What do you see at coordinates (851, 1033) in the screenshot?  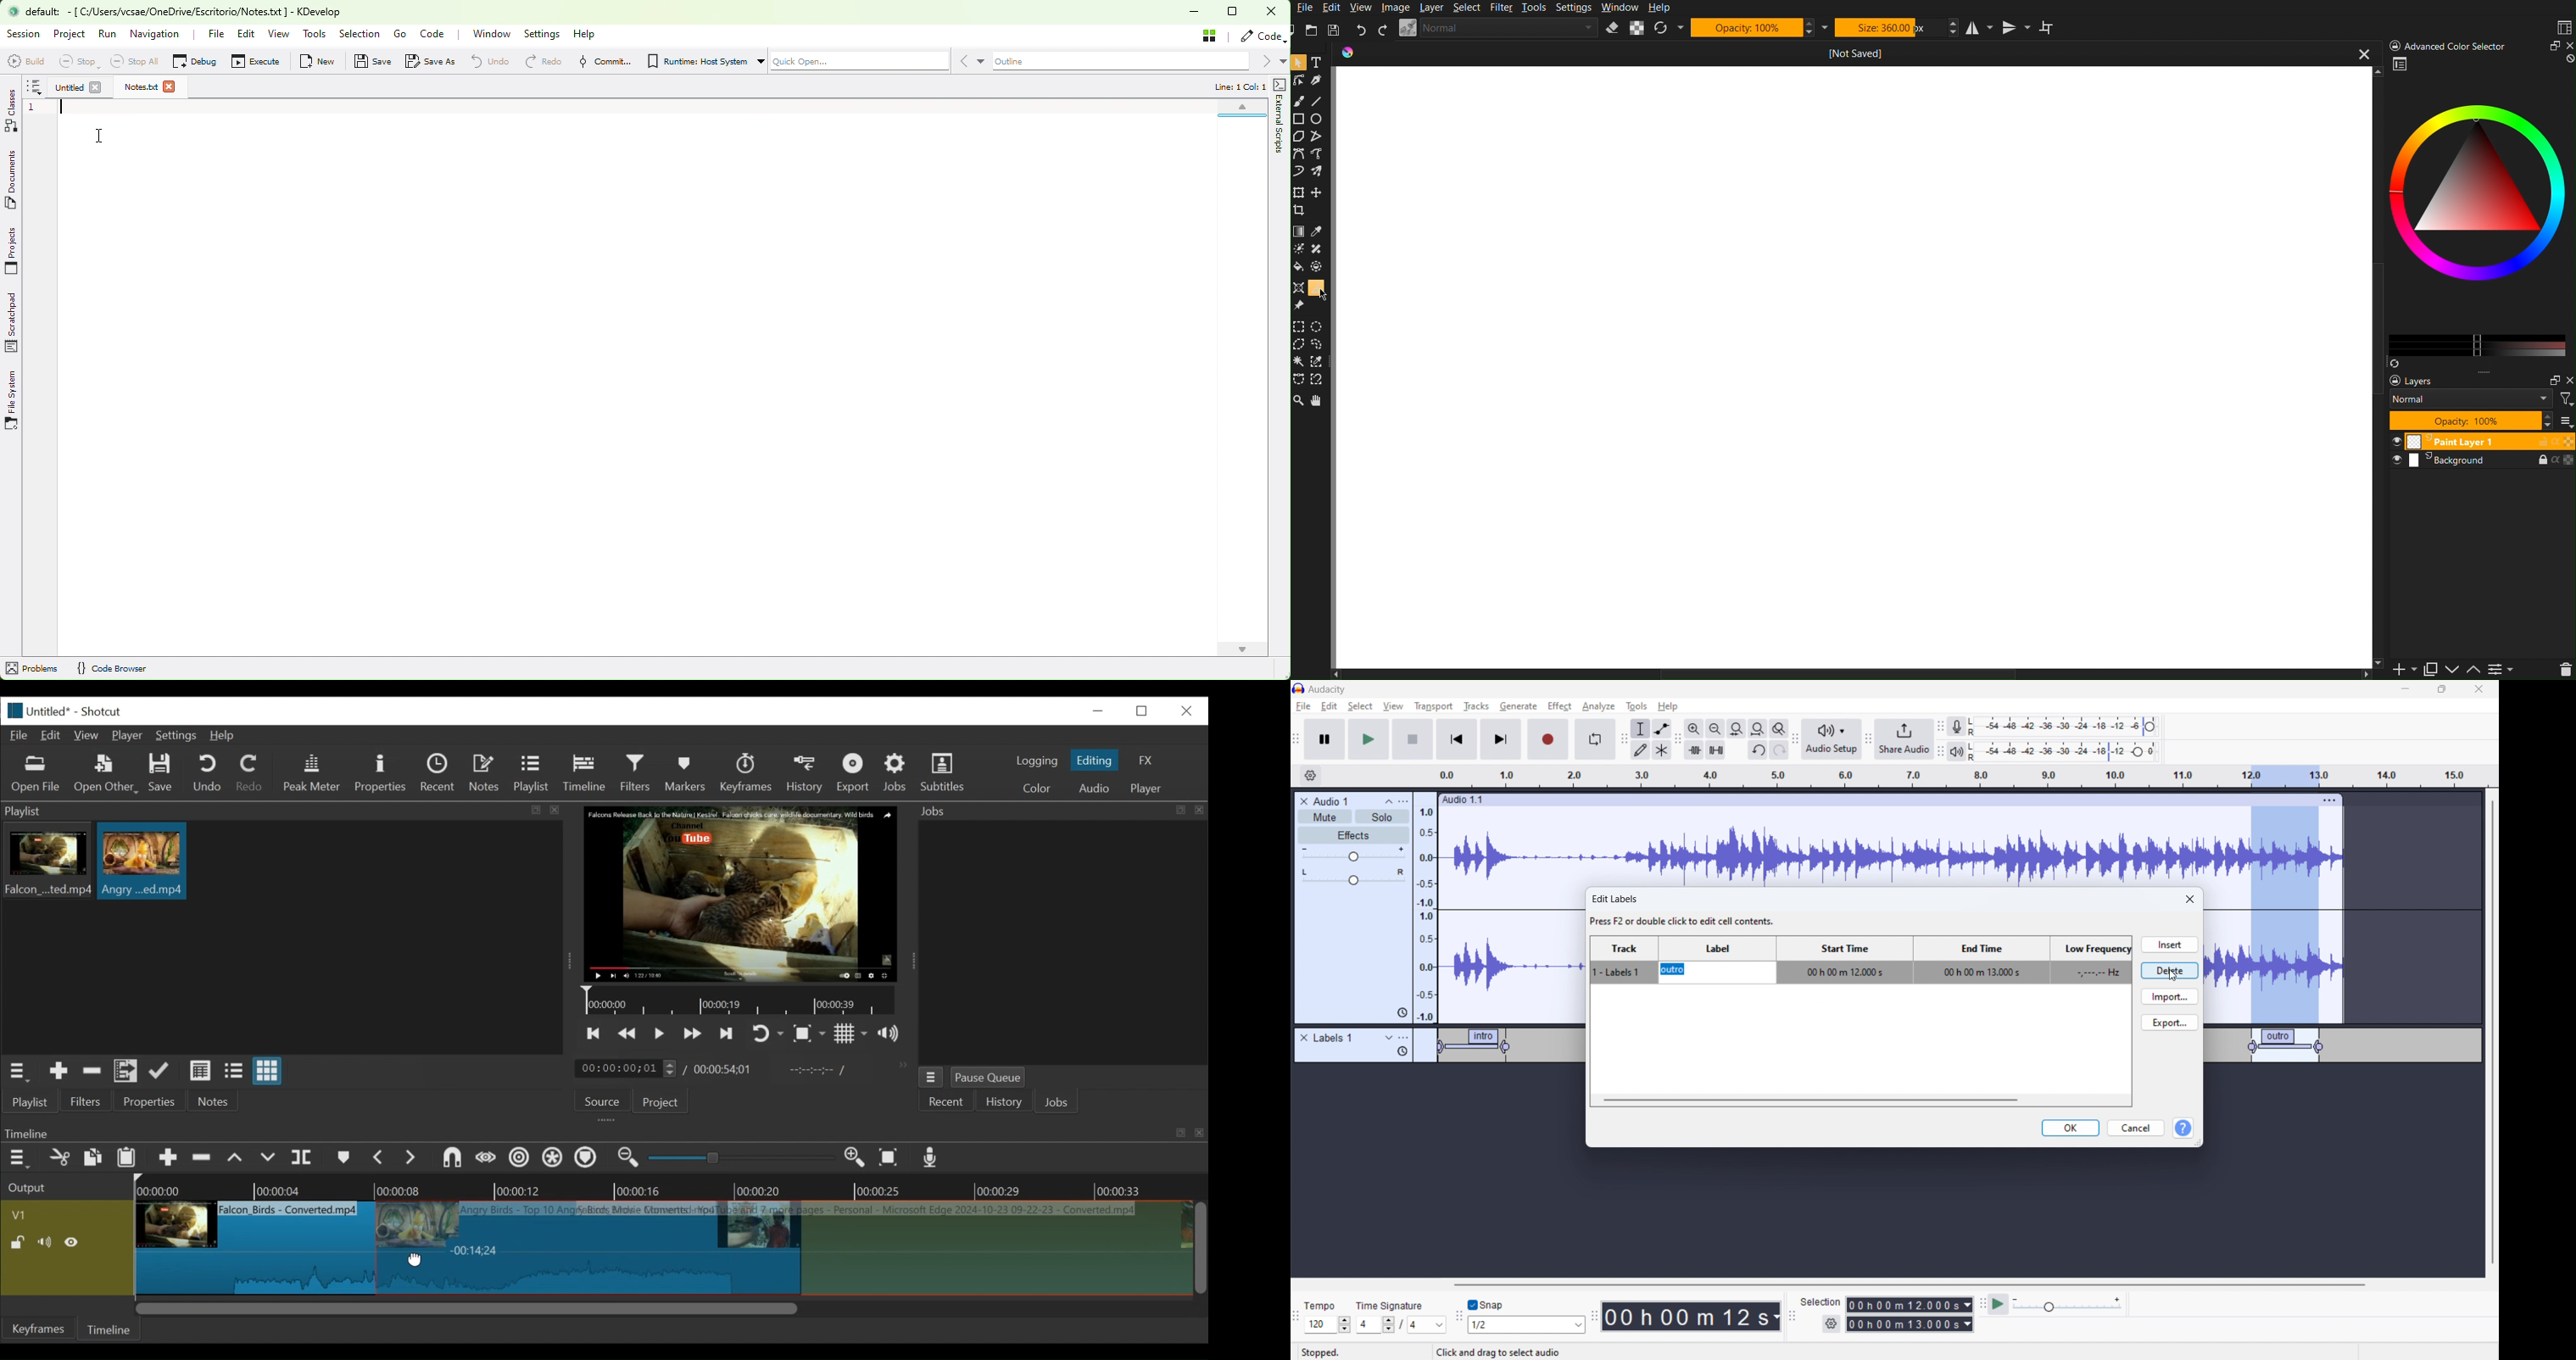 I see `Toggle display grid on player` at bounding box center [851, 1033].